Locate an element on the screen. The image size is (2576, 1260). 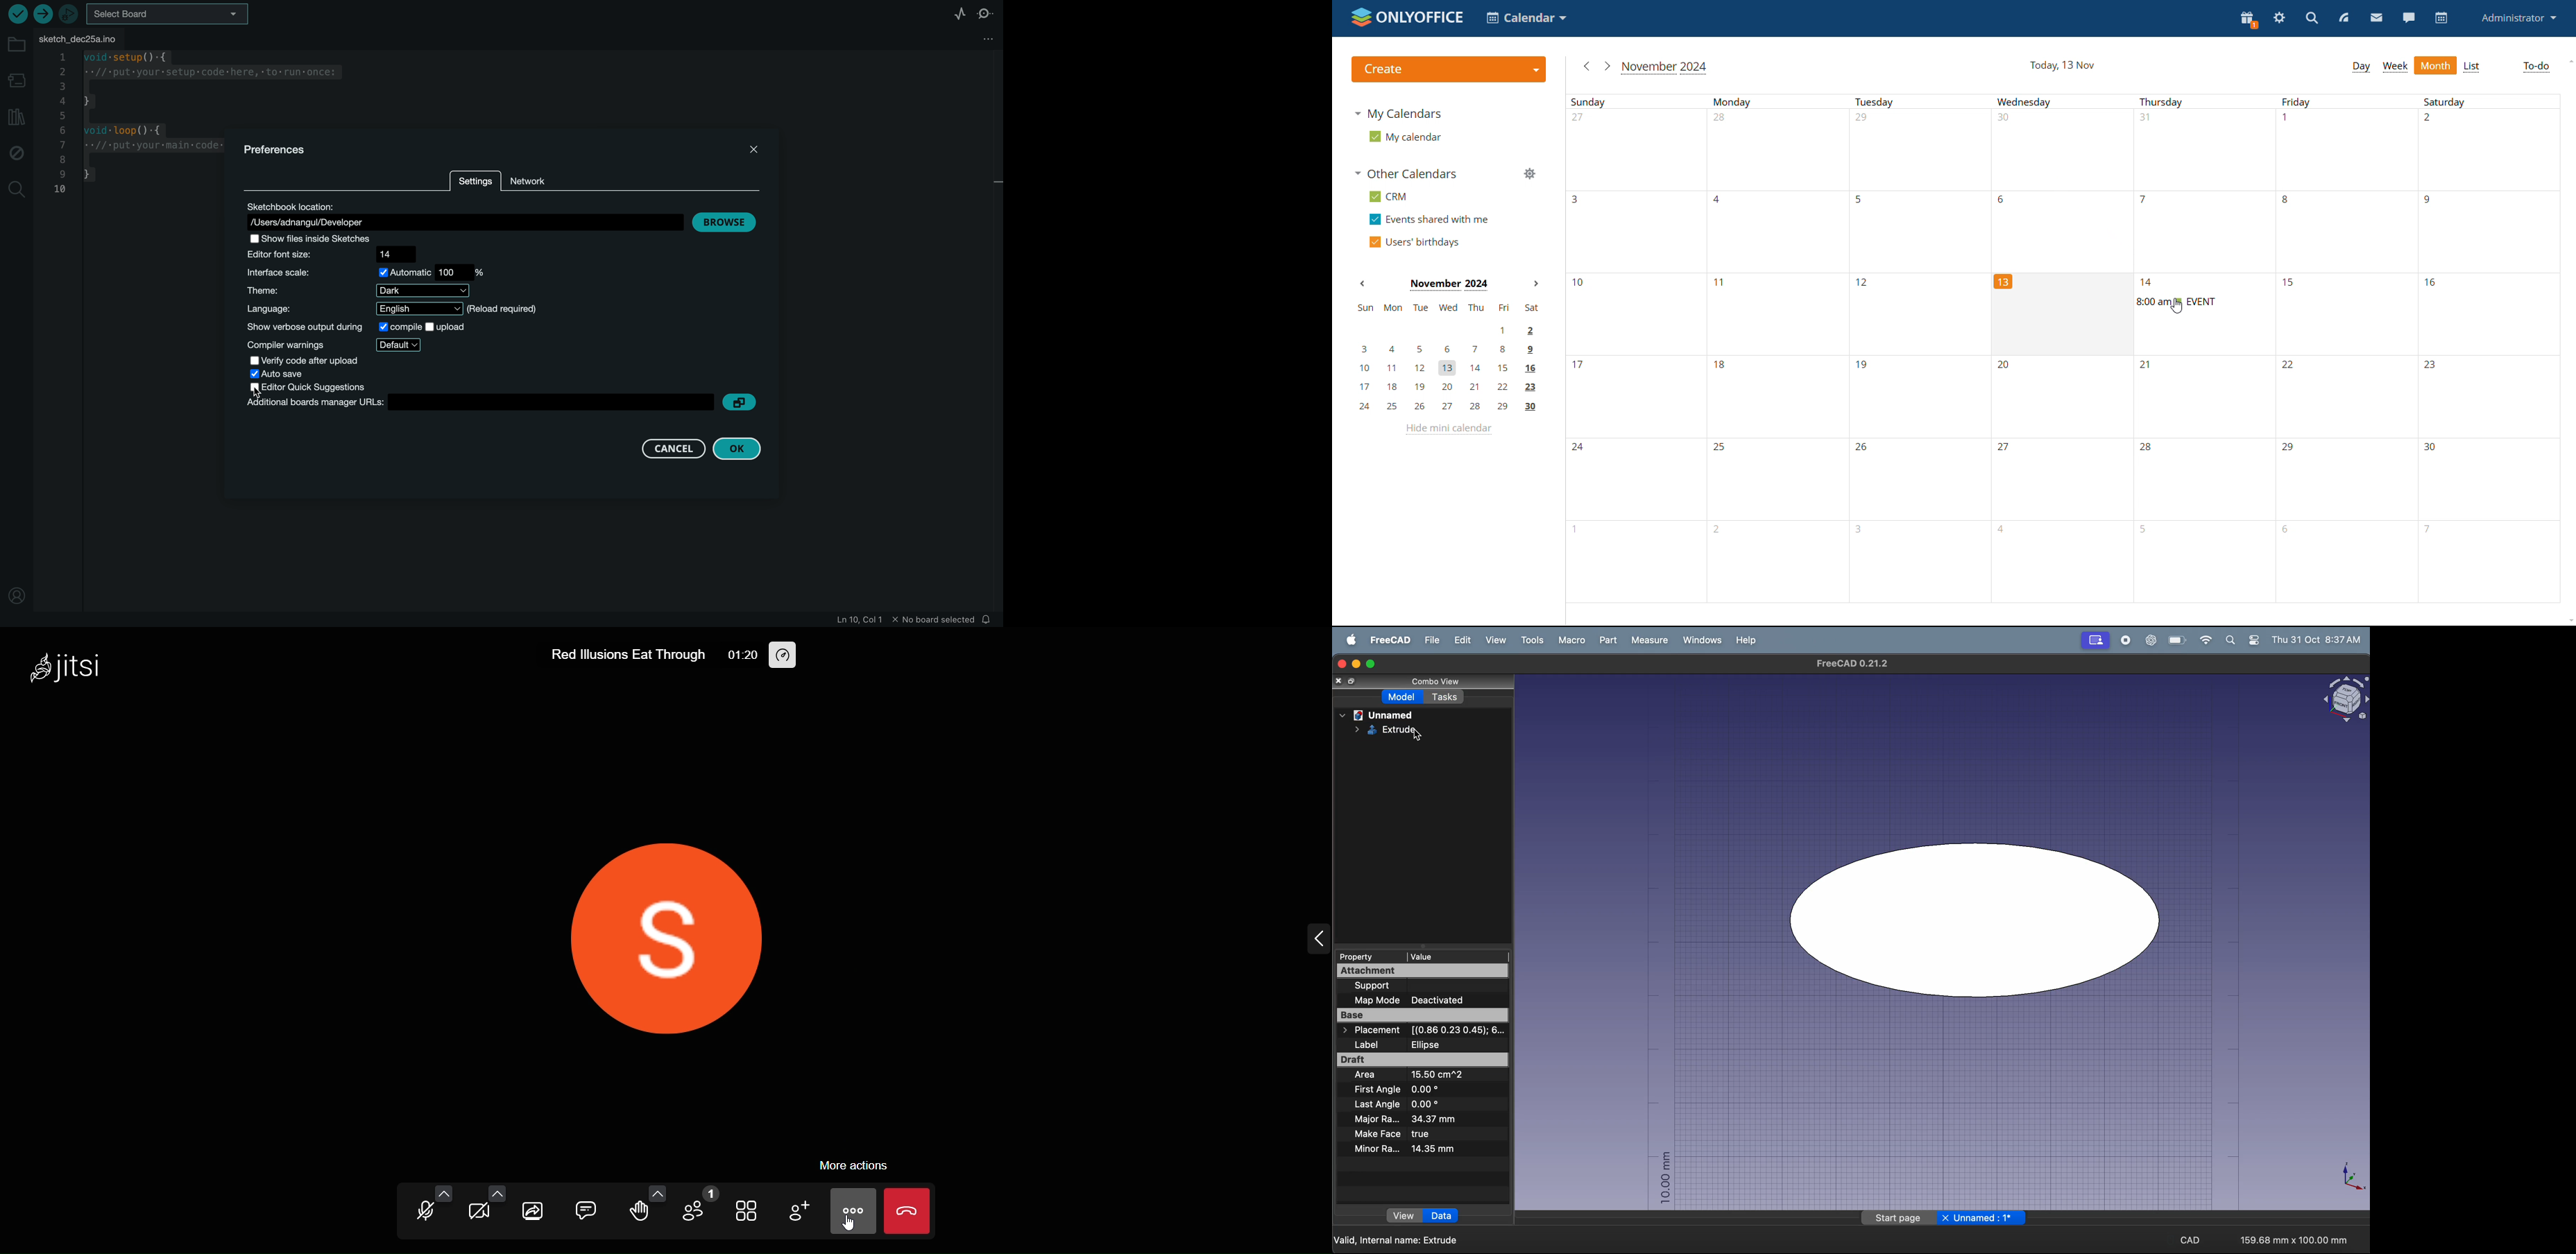
previous month is located at coordinates (1364, 284).